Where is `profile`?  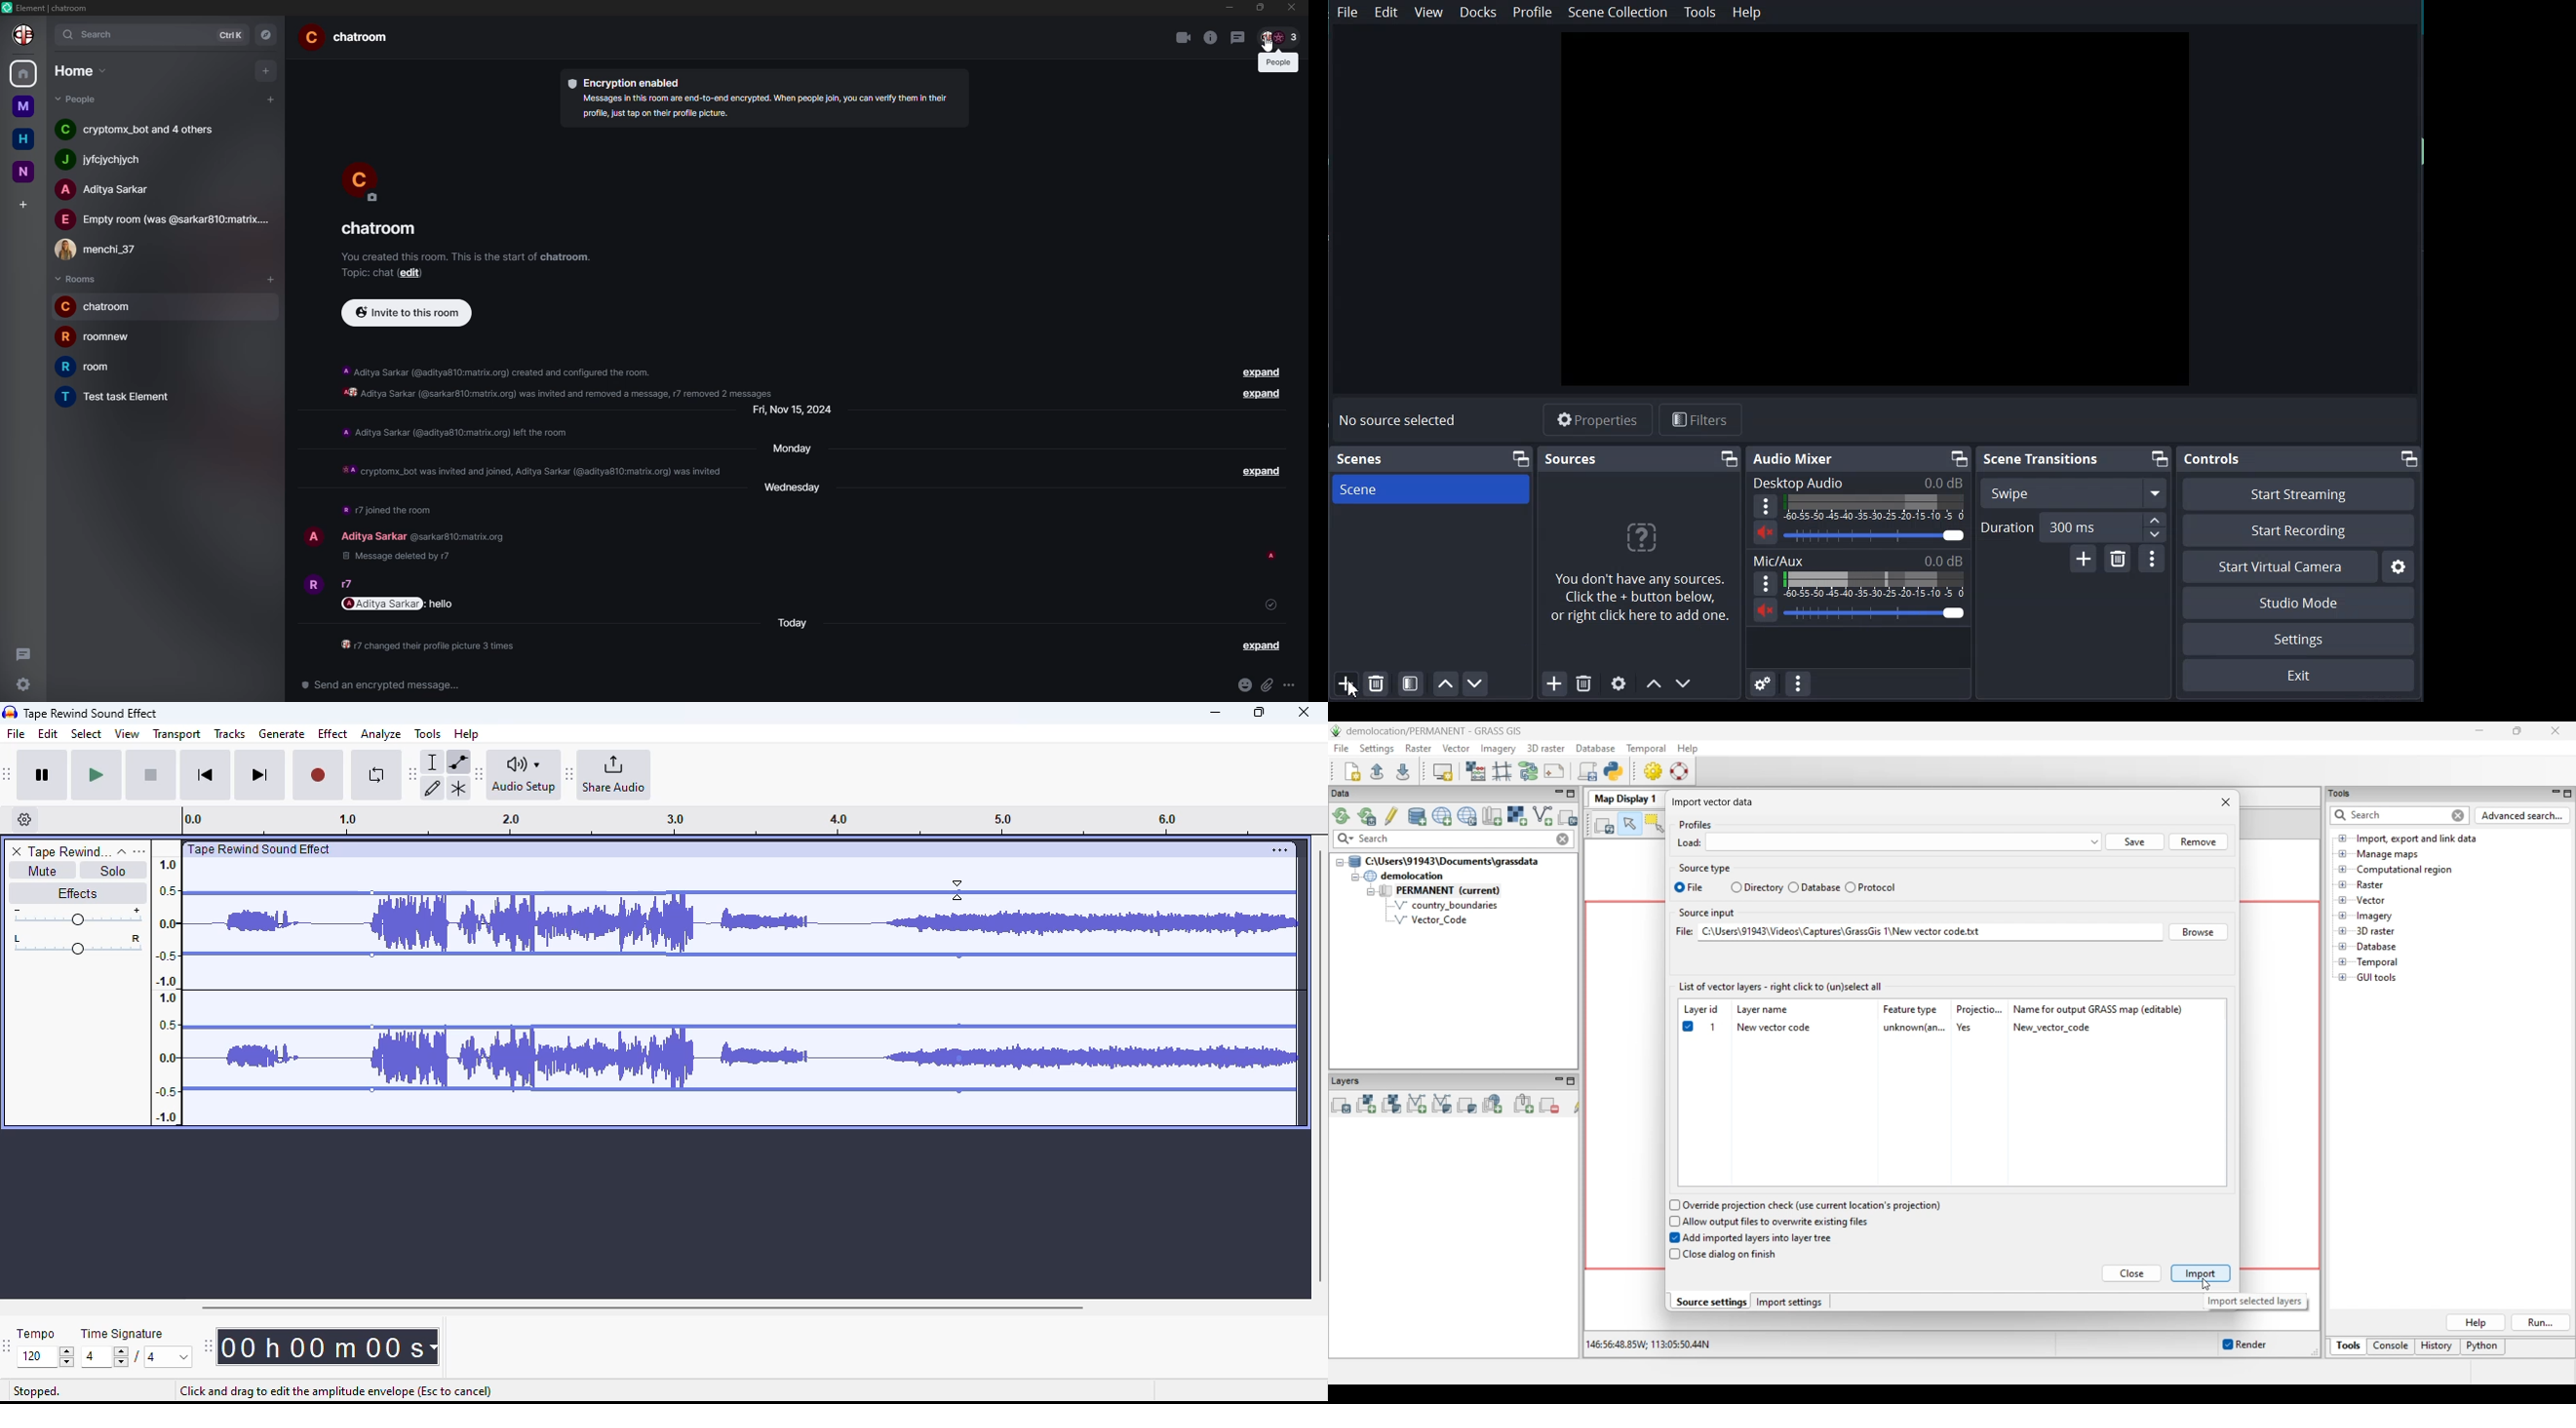 profile is located at coordinates (361, 180).